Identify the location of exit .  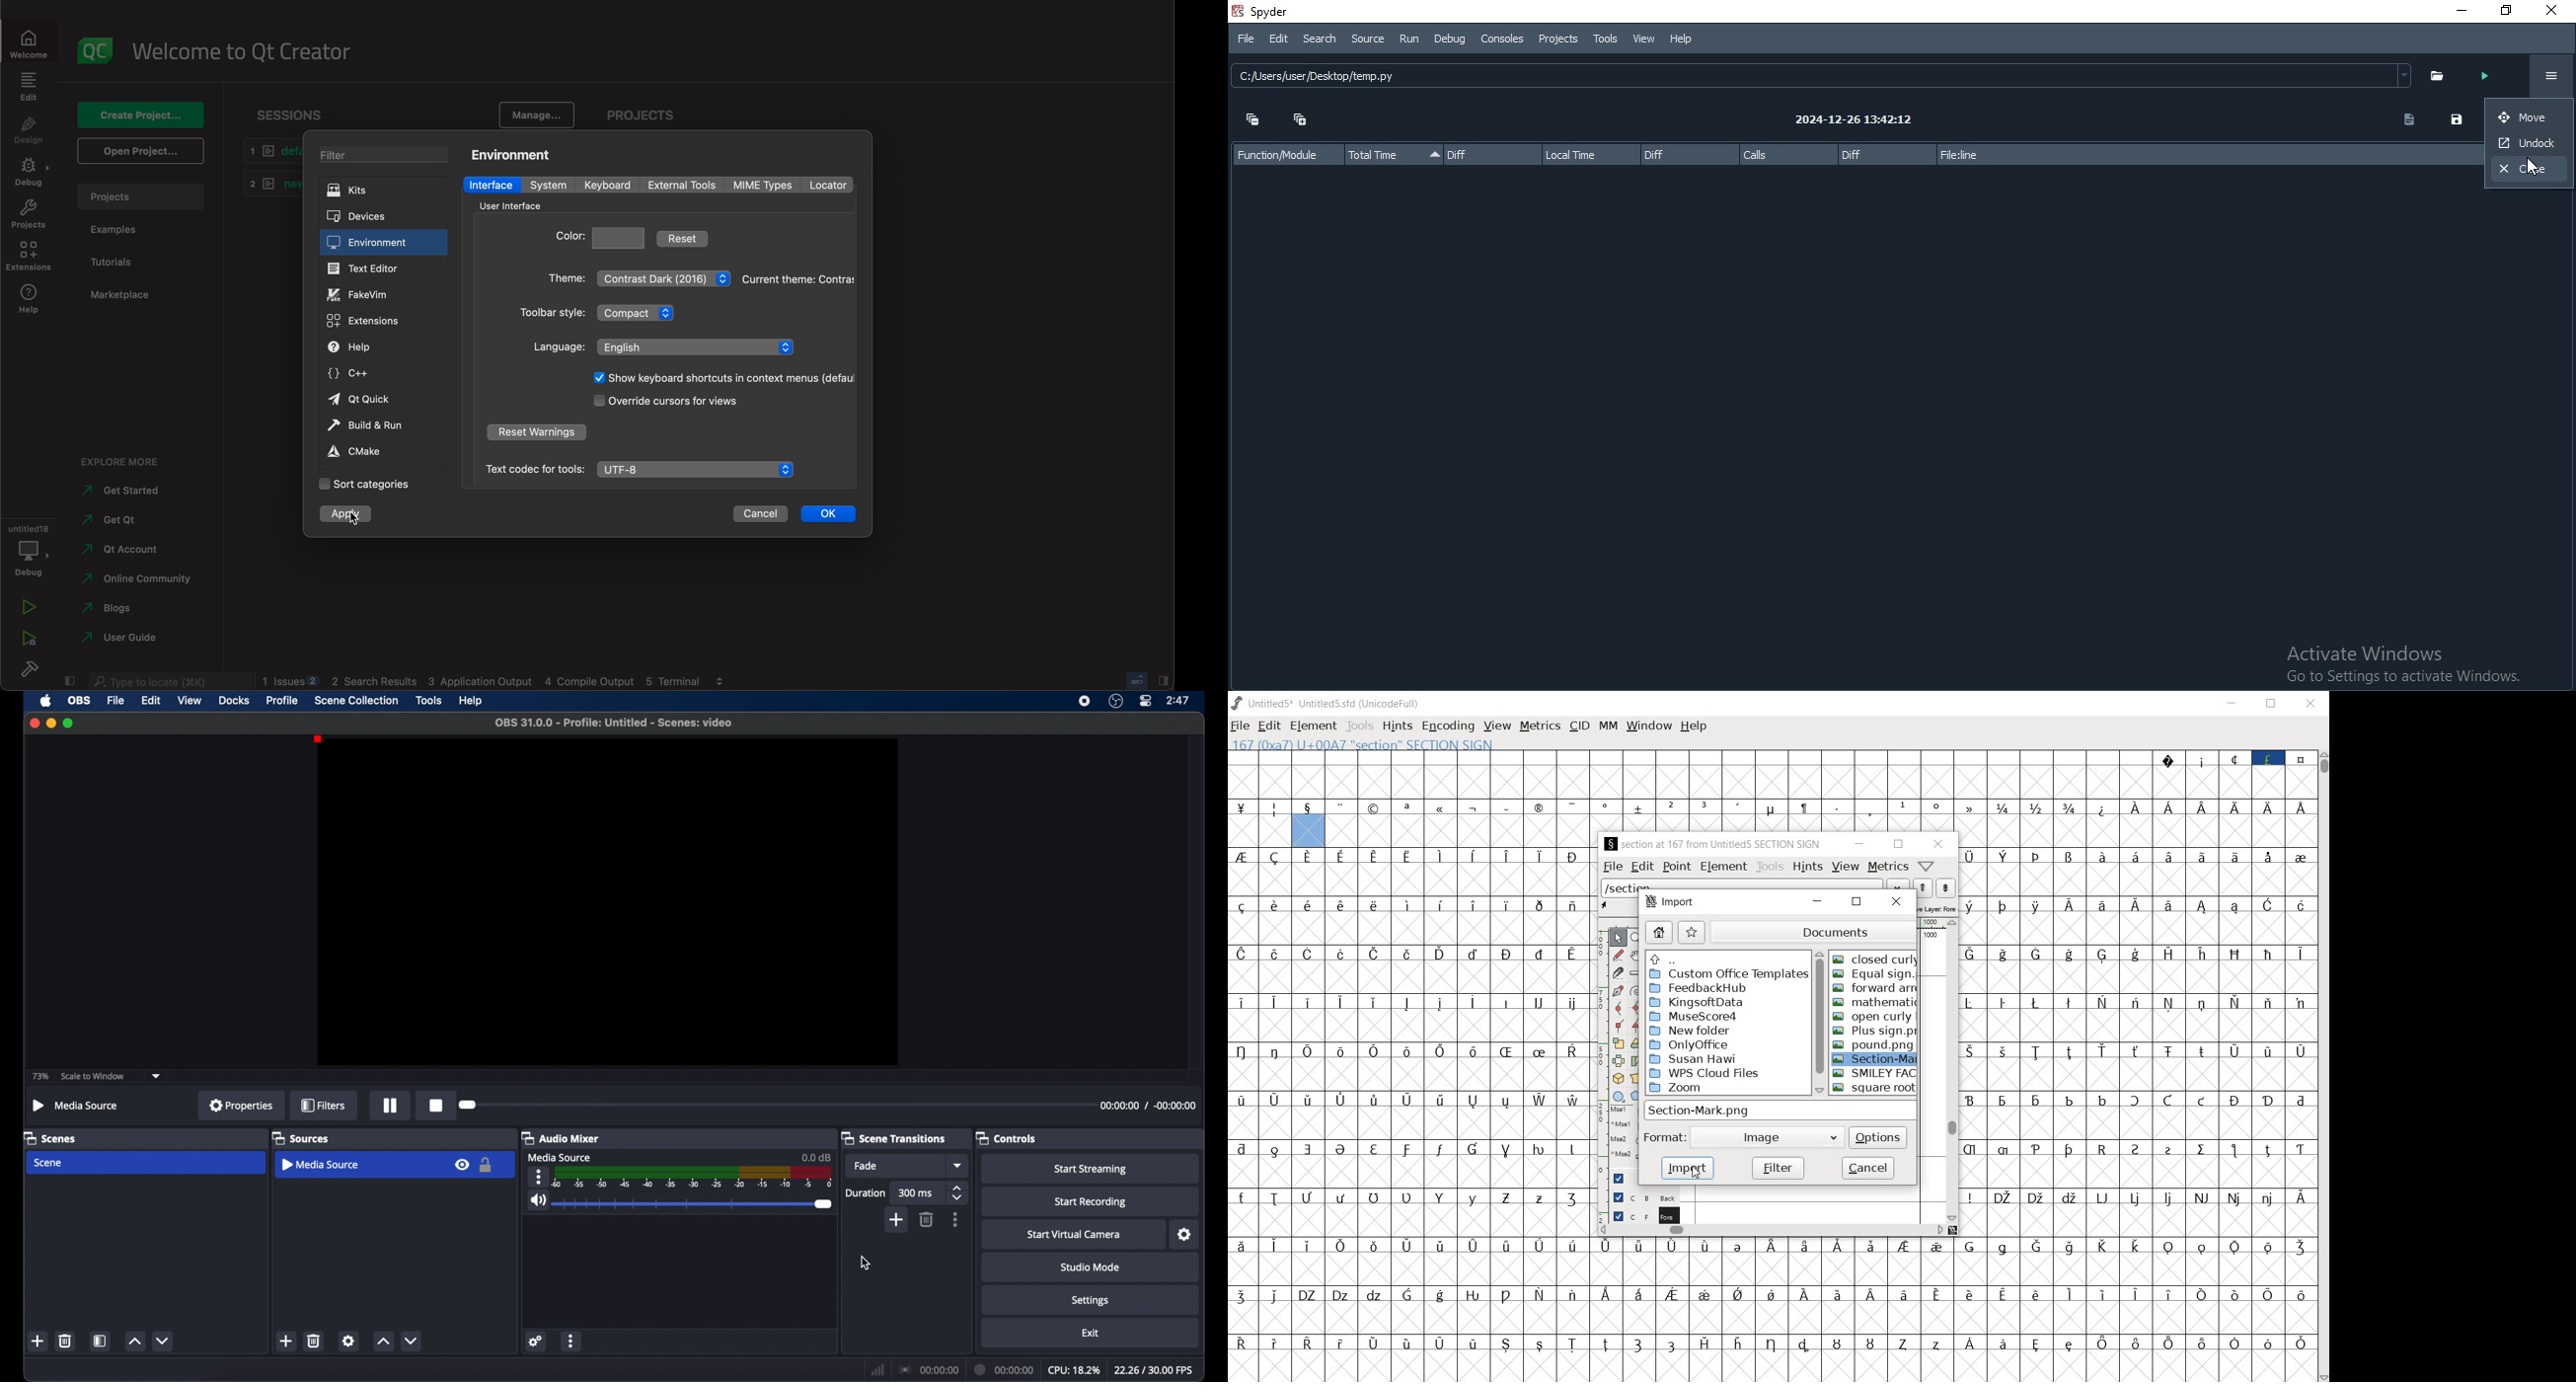
(1091, 1333).